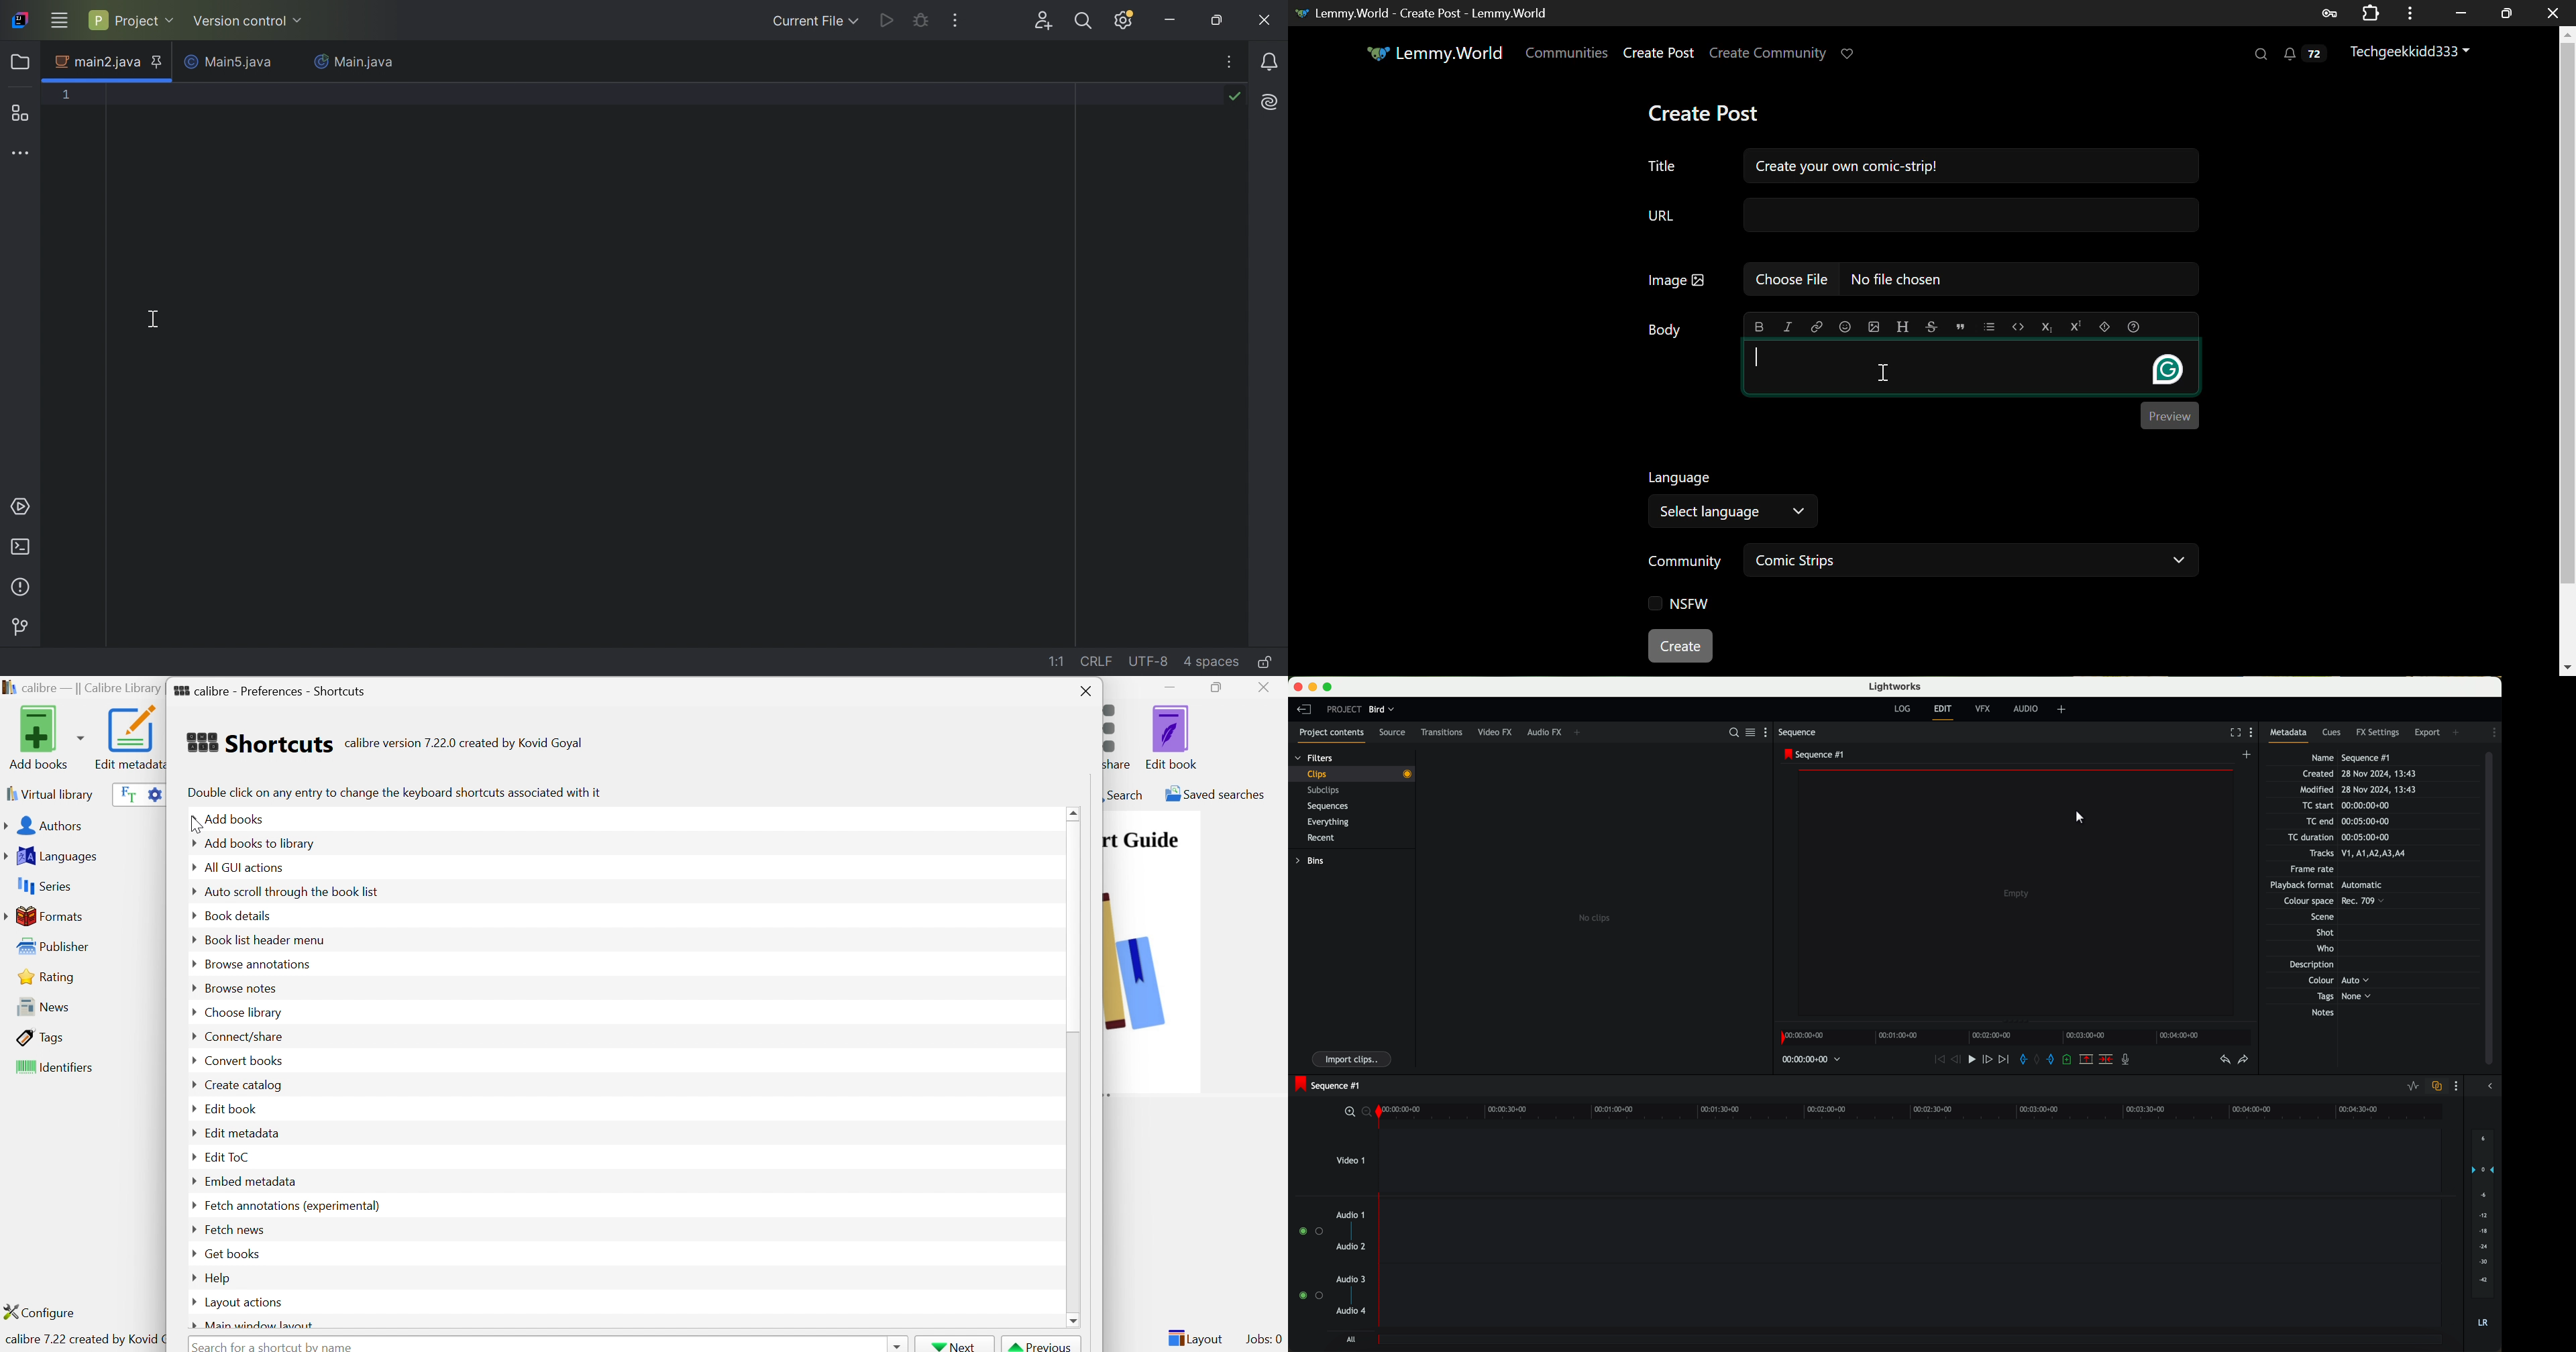  I want to click on Formats, so click(46, 916).